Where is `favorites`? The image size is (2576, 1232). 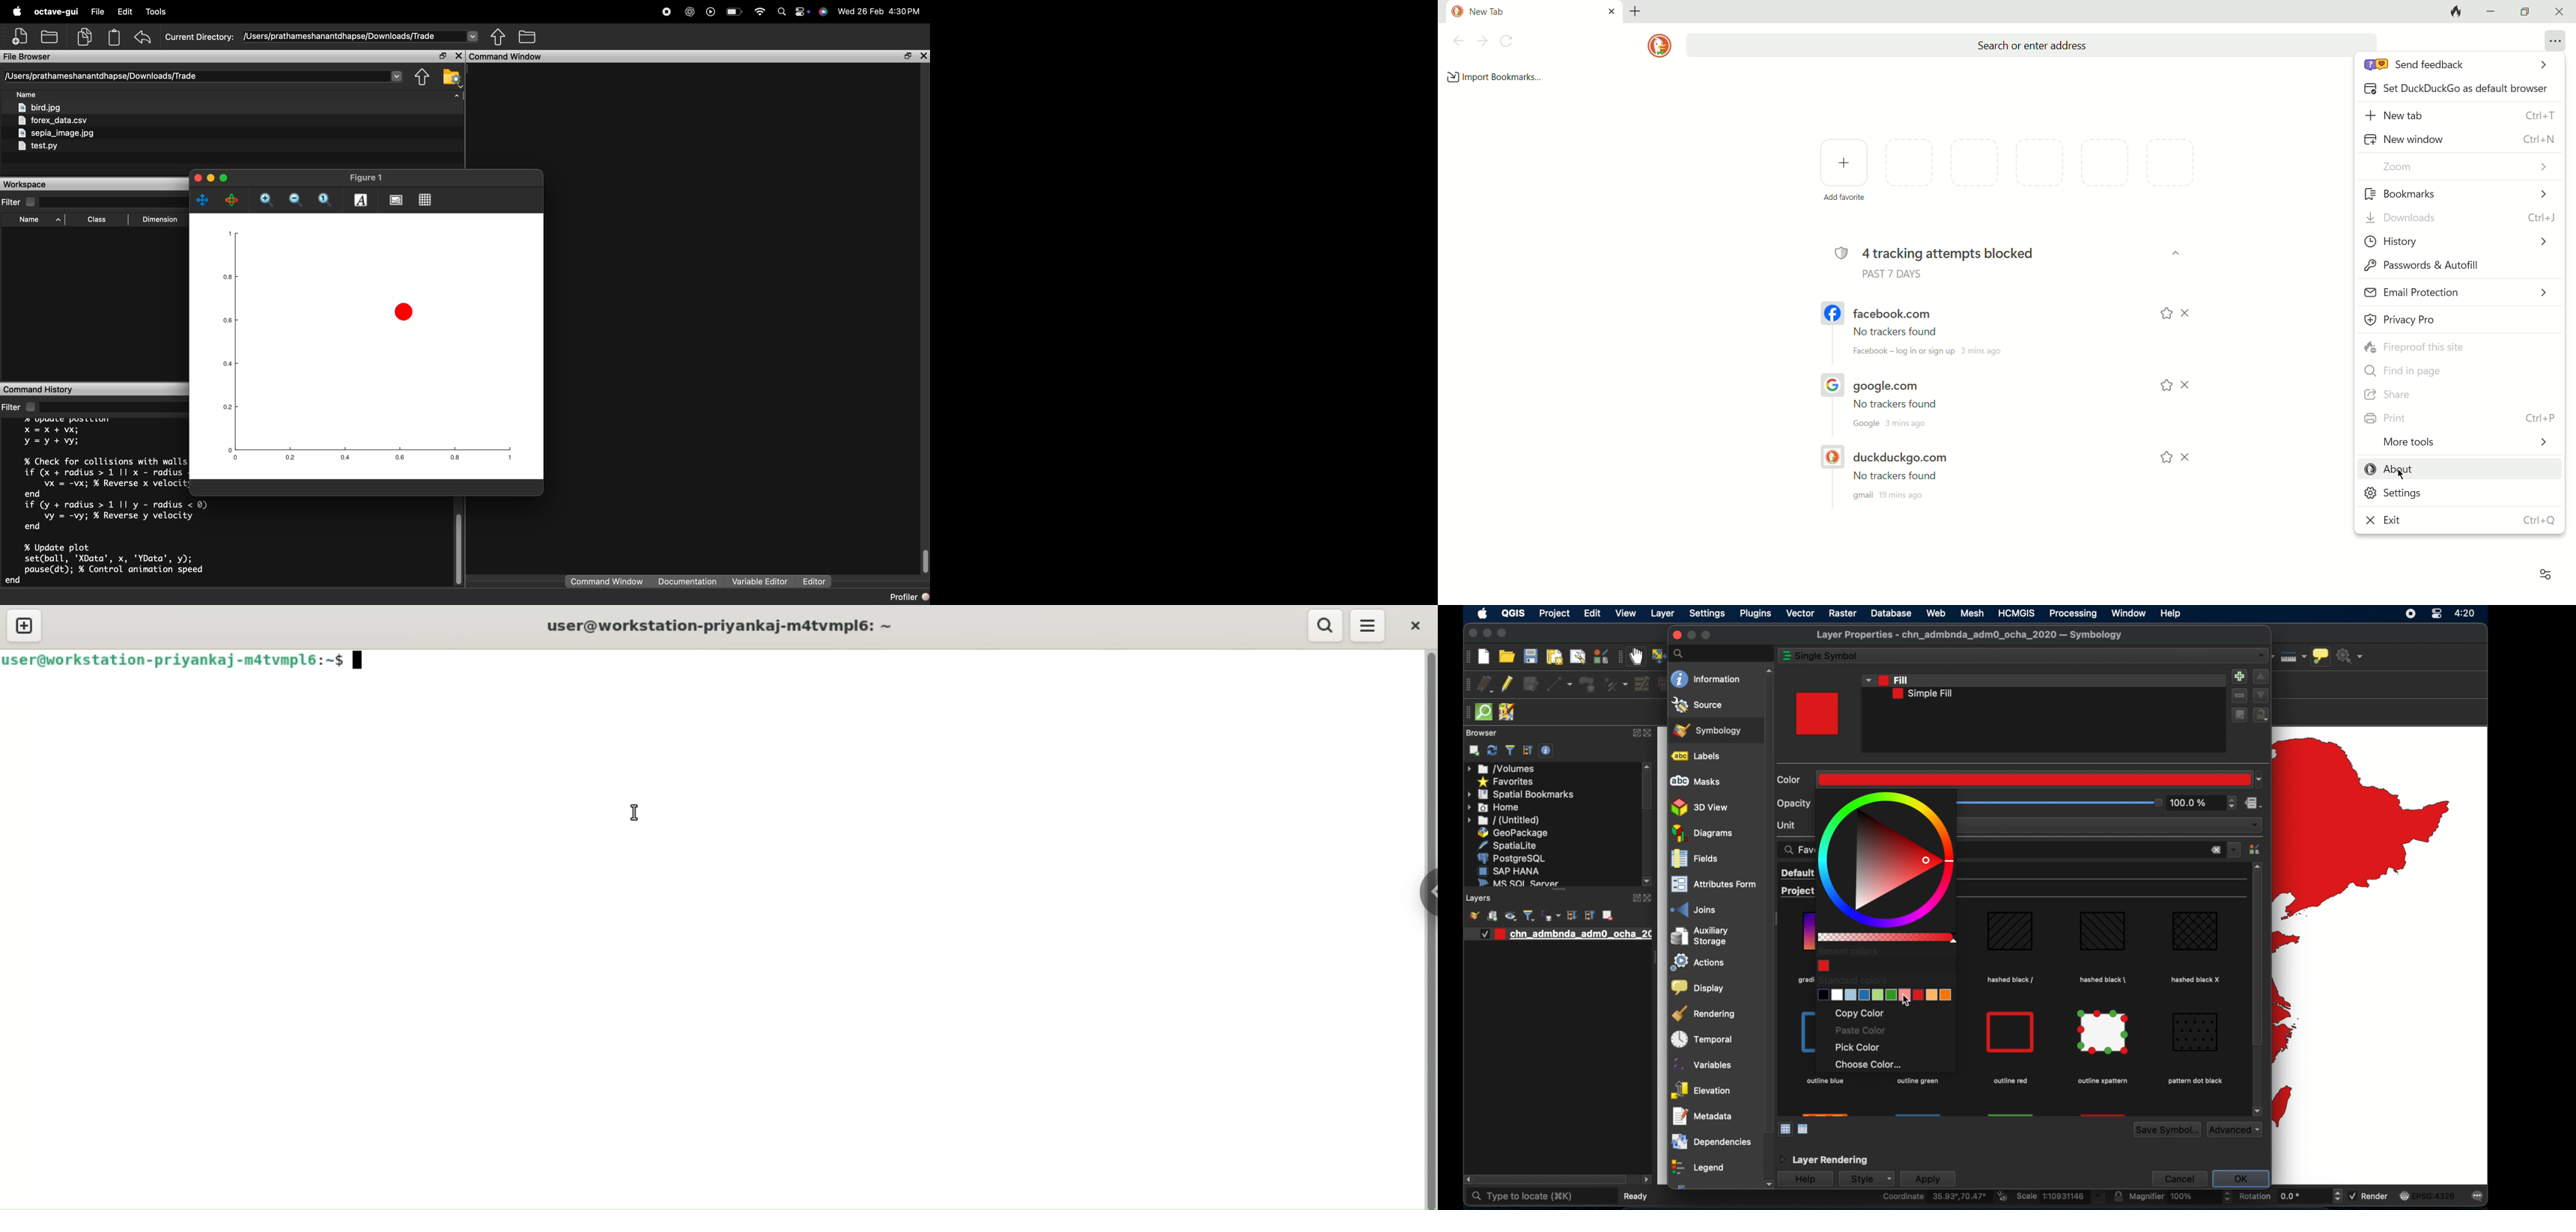
favorites is located at coordinates (1505, 782).